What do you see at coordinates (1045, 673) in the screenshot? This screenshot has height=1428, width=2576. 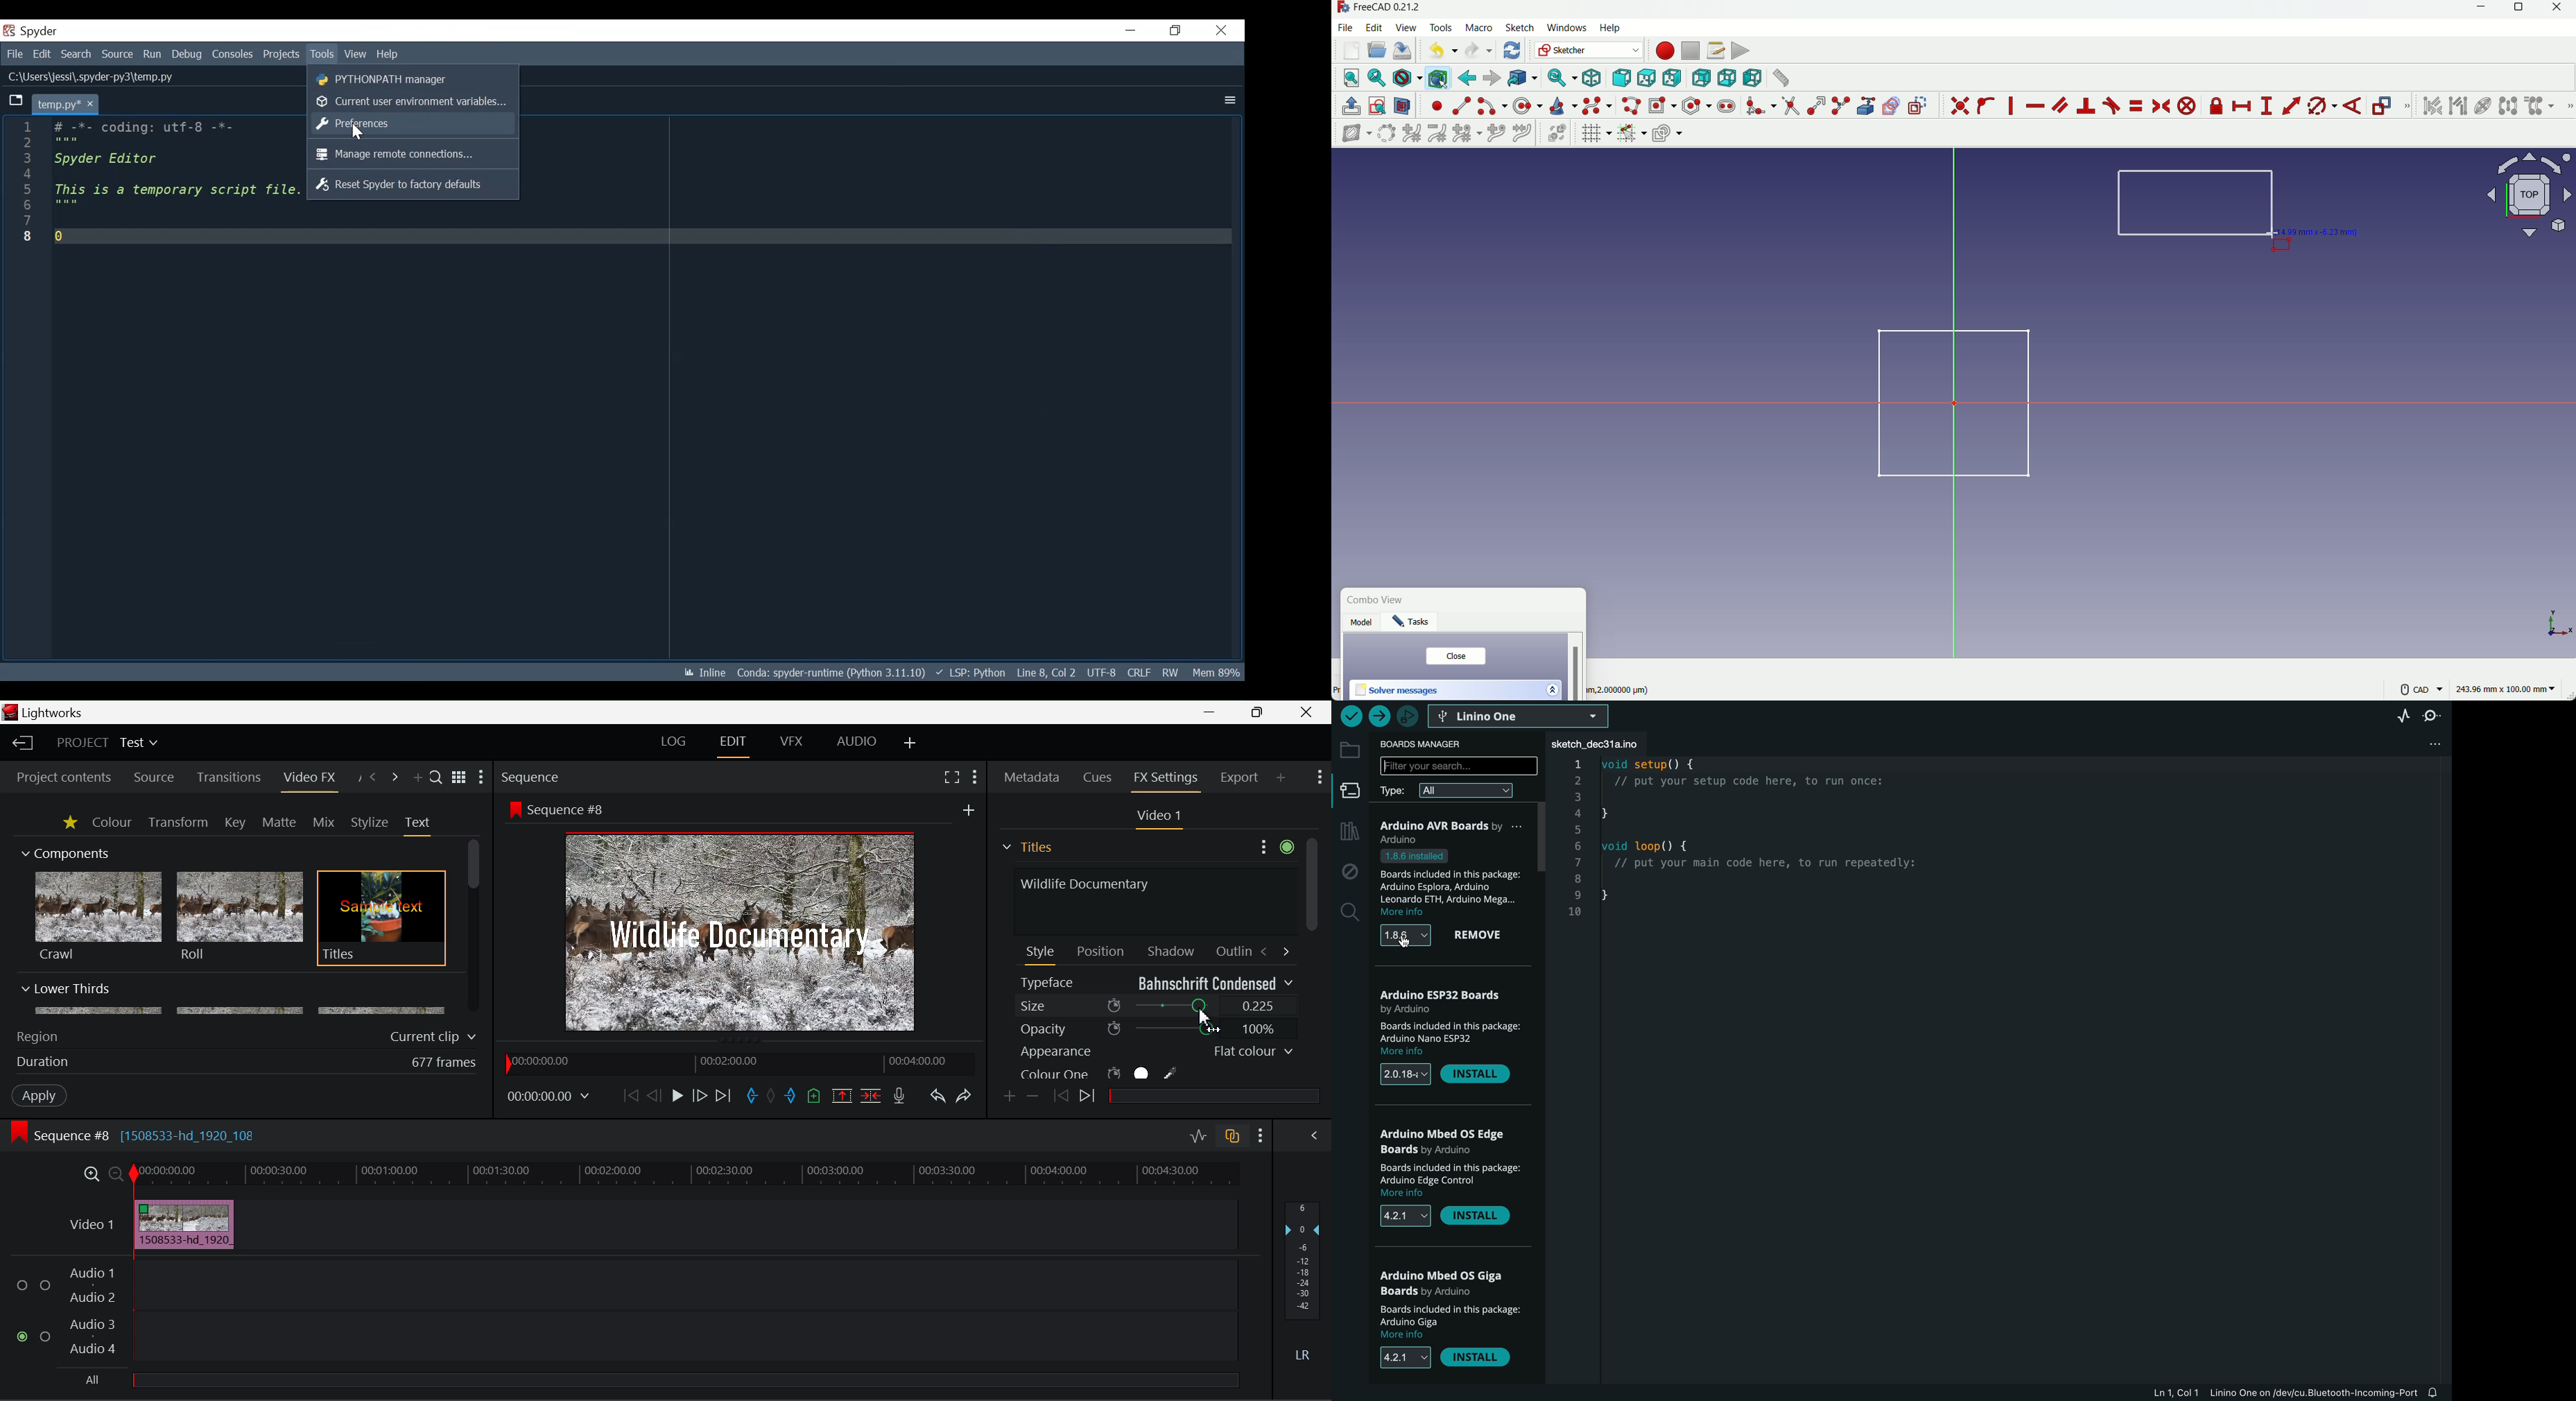 I see `Cursor Position` at bounding box center [1045, 673].